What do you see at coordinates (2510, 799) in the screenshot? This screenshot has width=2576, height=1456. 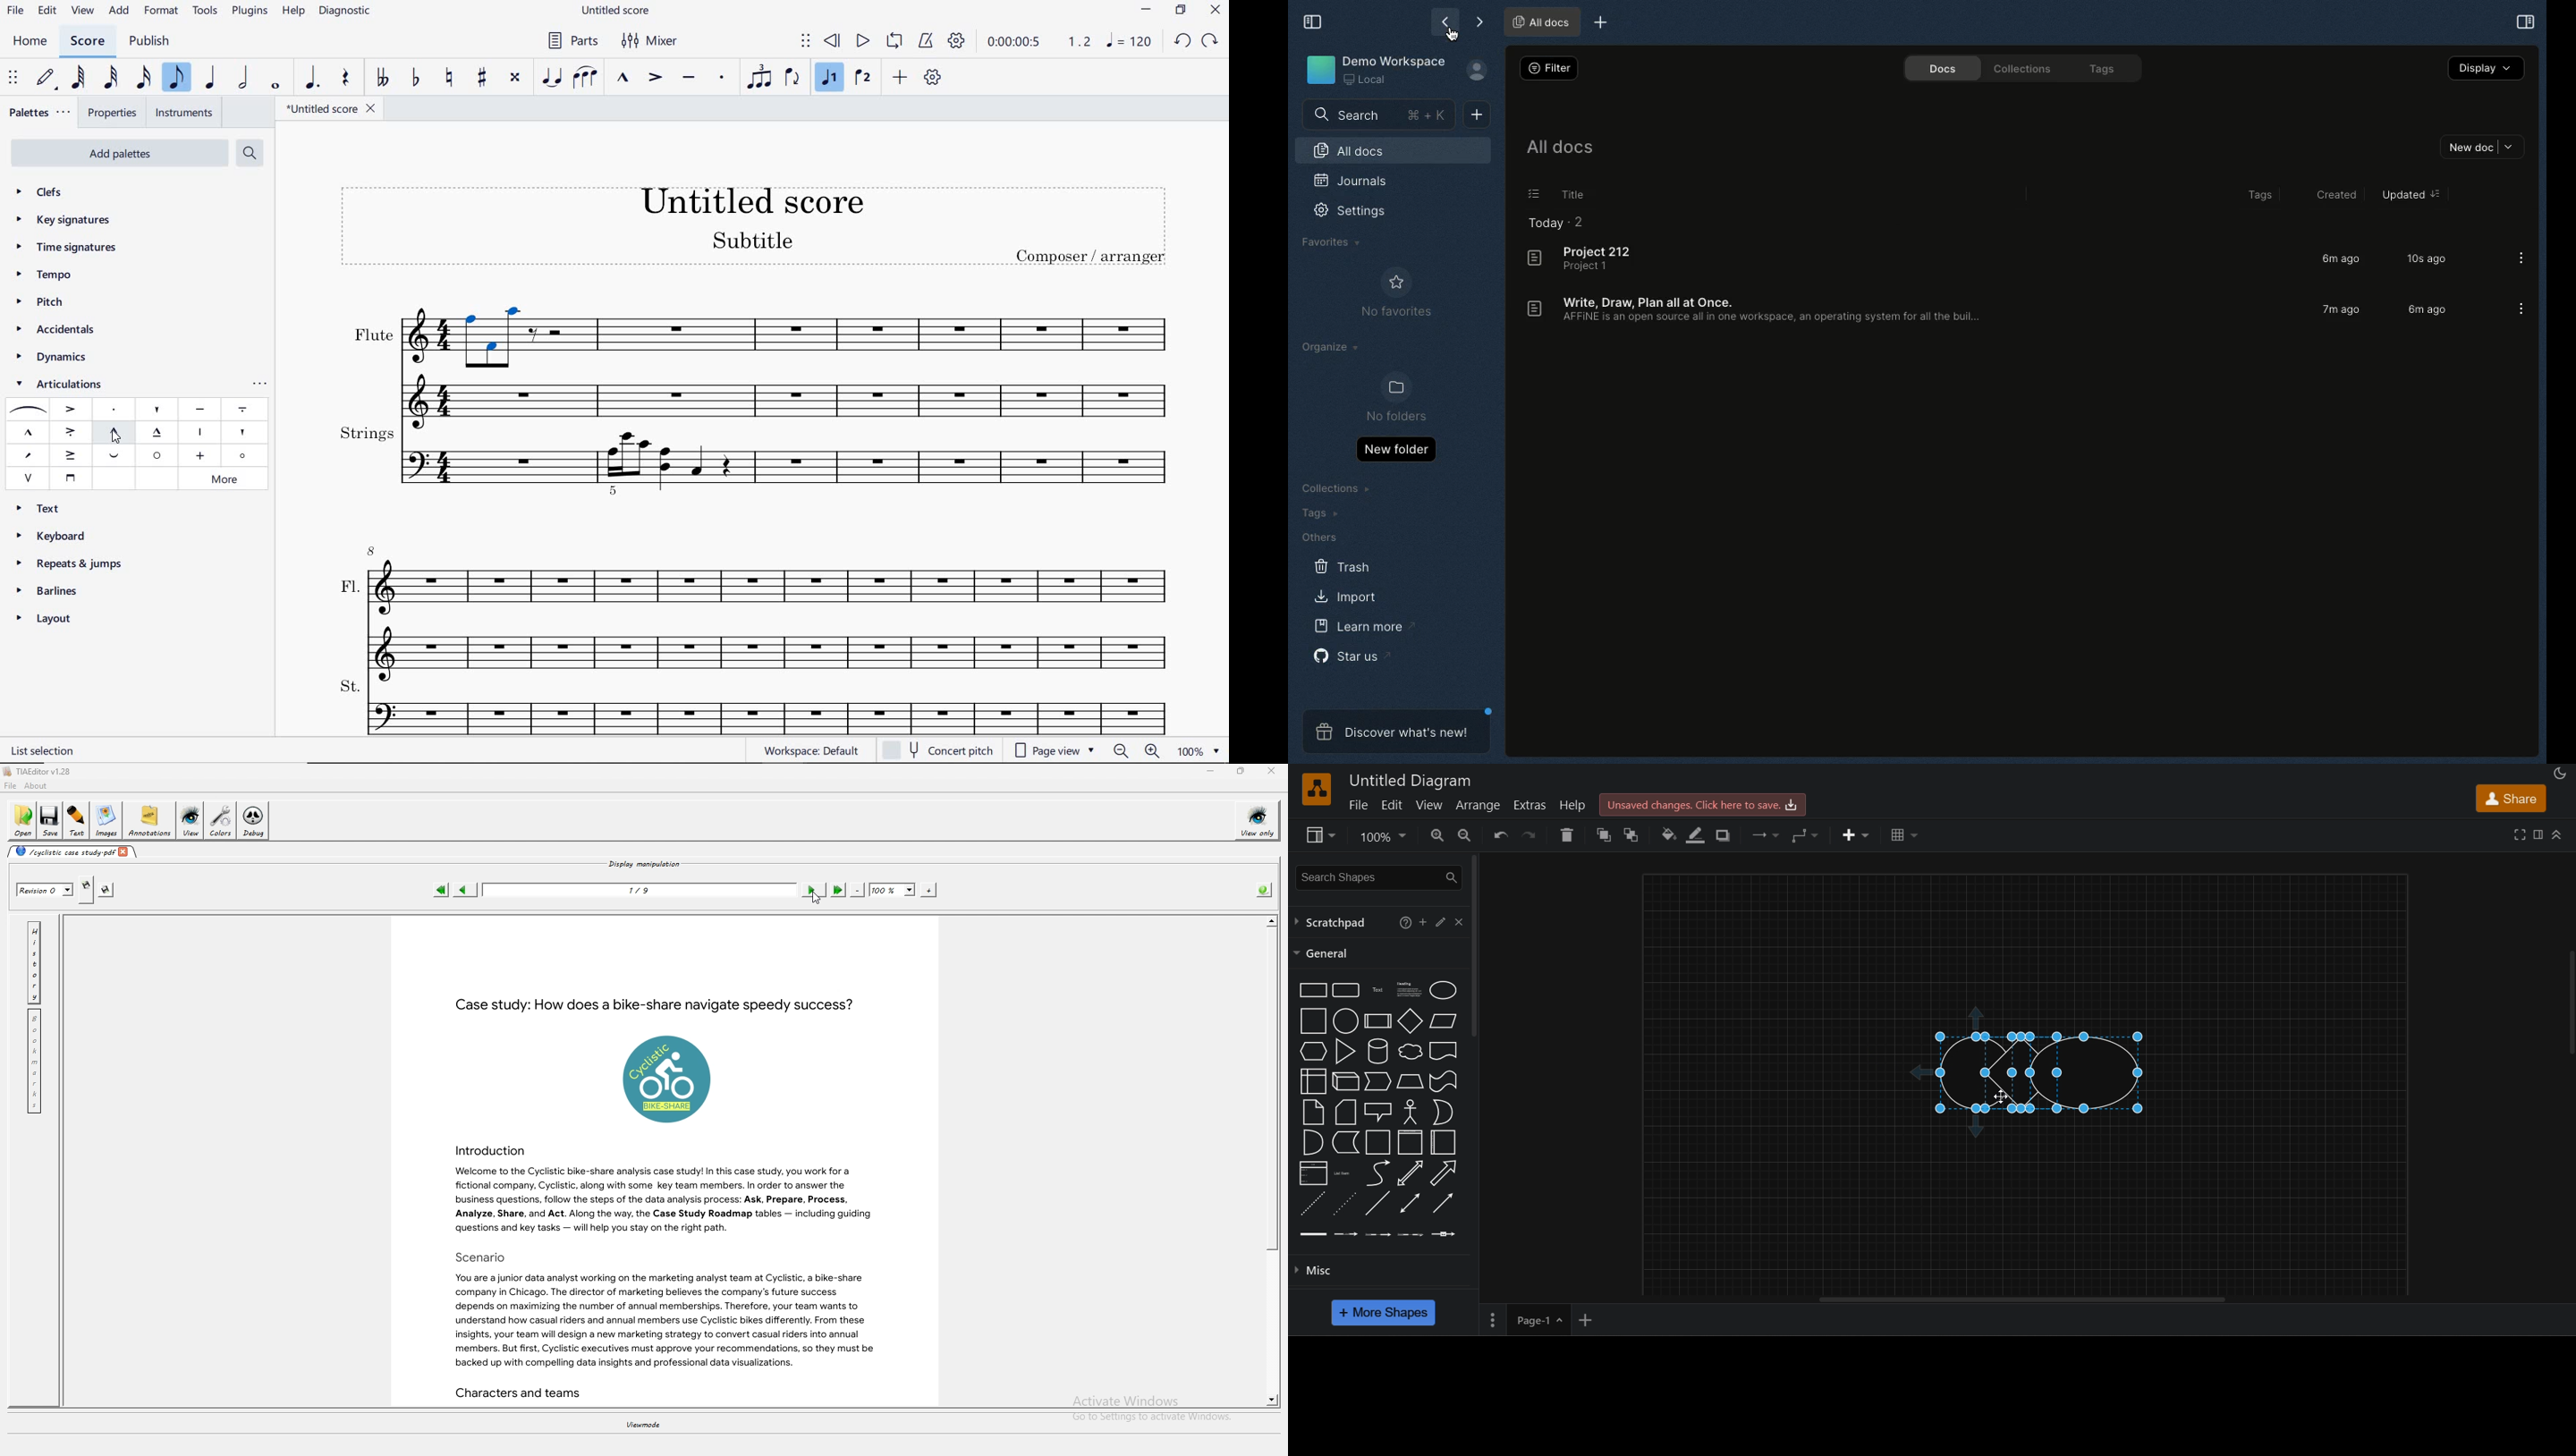 I see `share` at bounding box center [2510, 799].